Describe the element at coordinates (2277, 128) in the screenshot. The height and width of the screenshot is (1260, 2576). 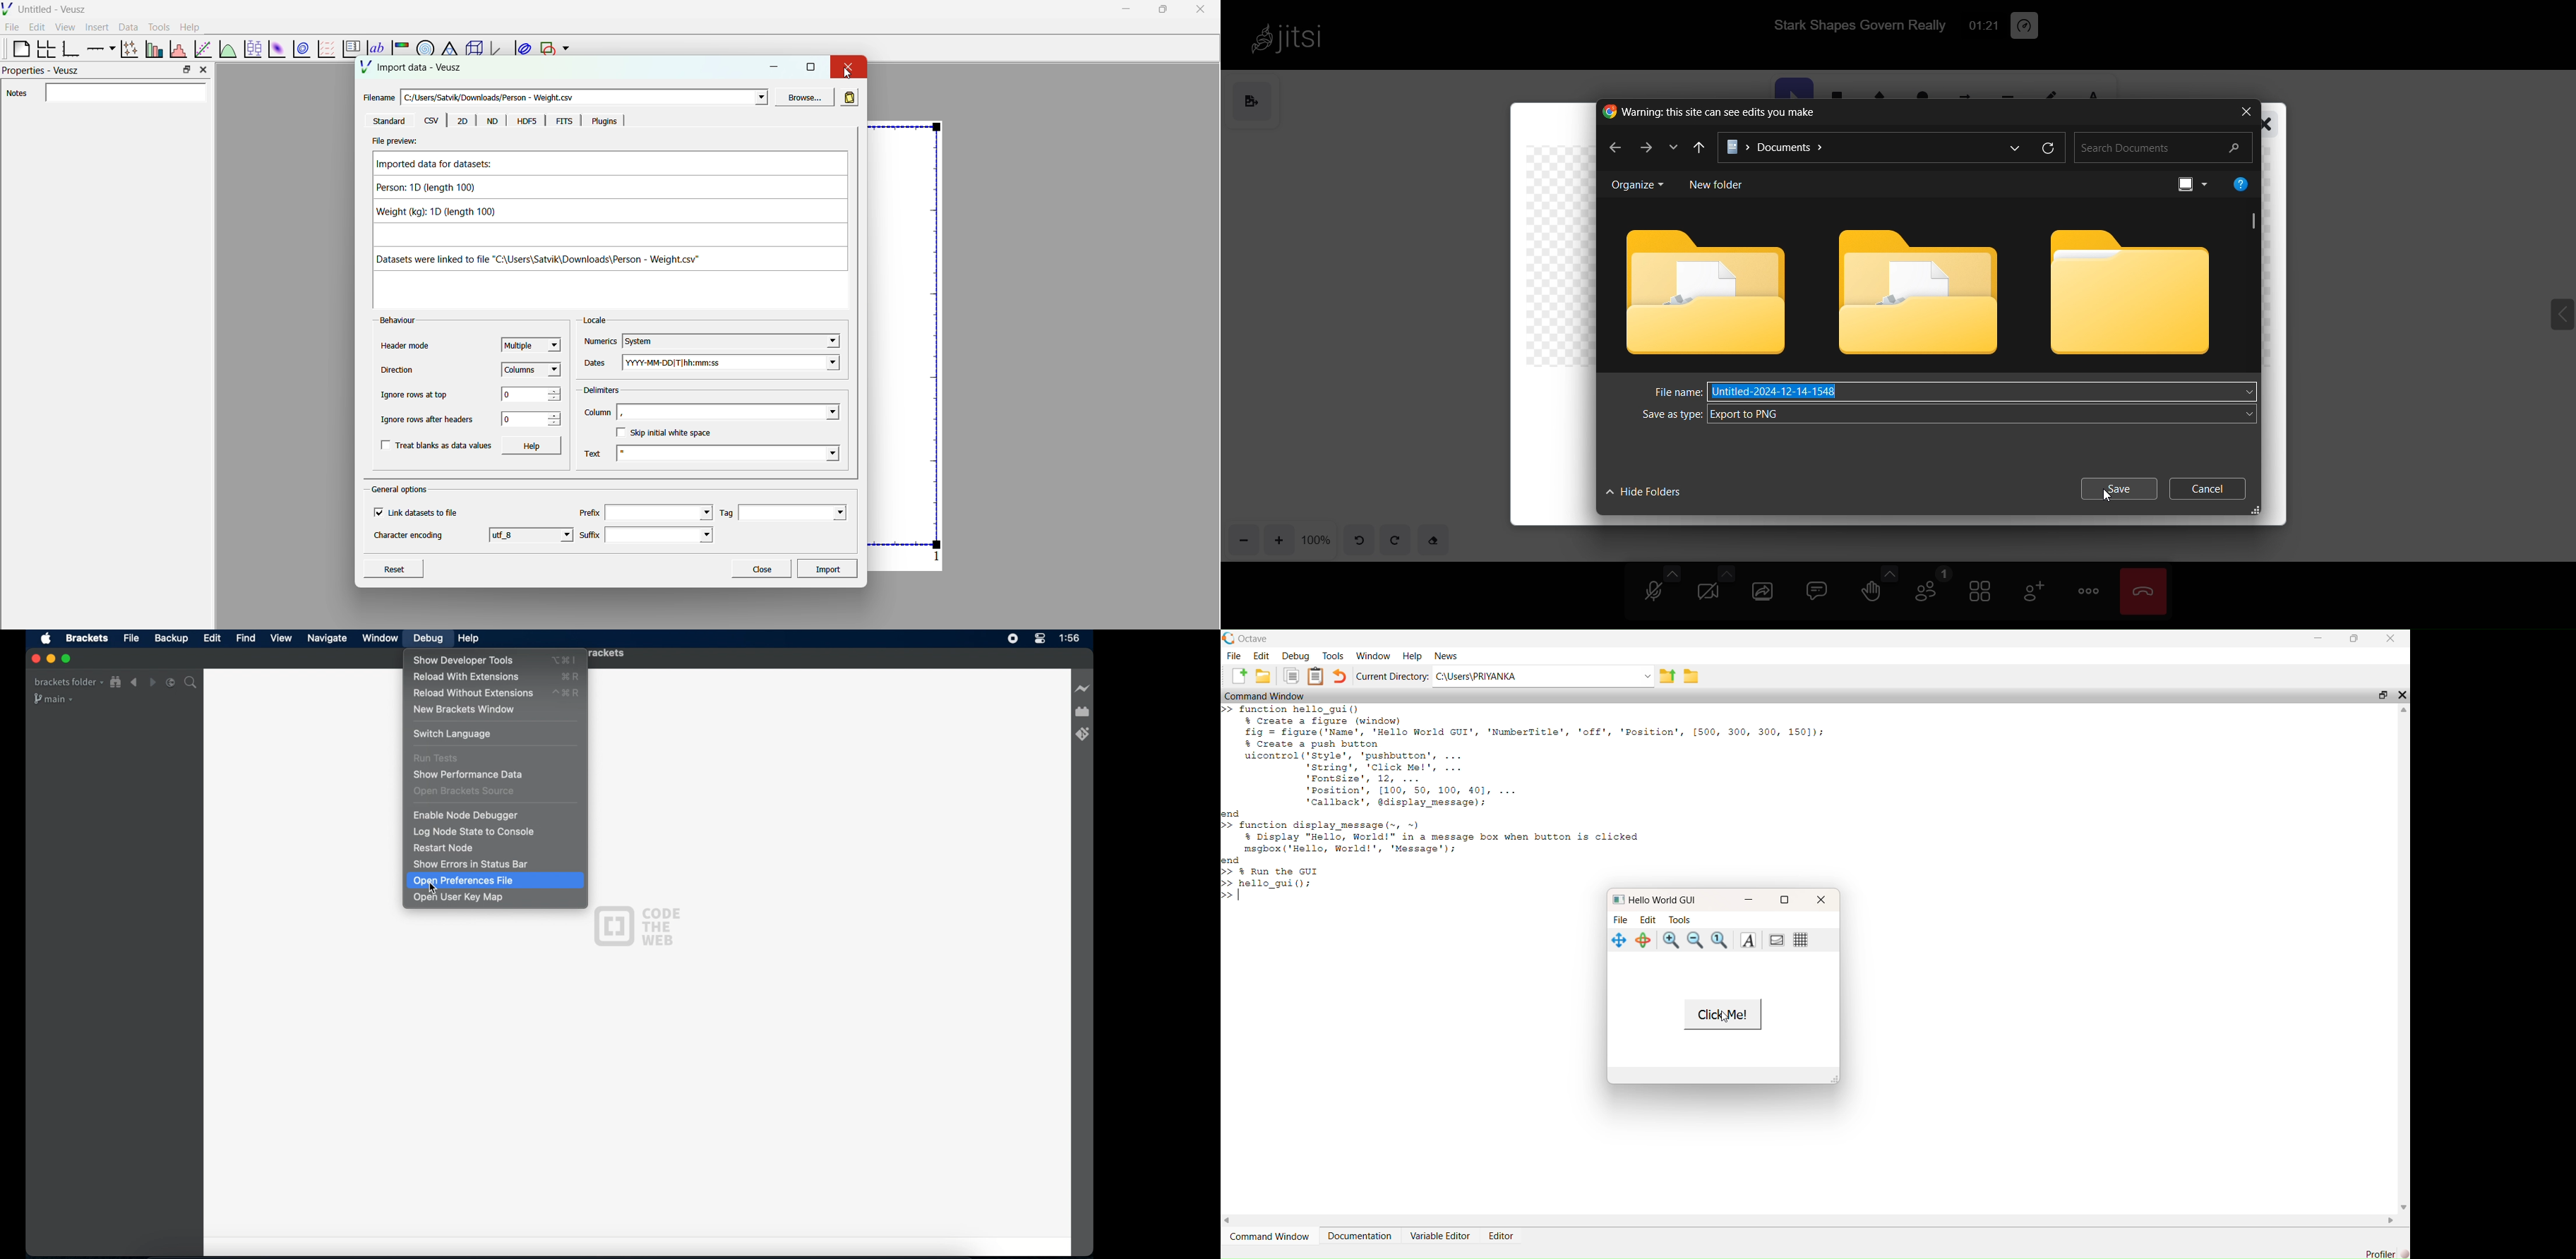
I see `close window` at that location.